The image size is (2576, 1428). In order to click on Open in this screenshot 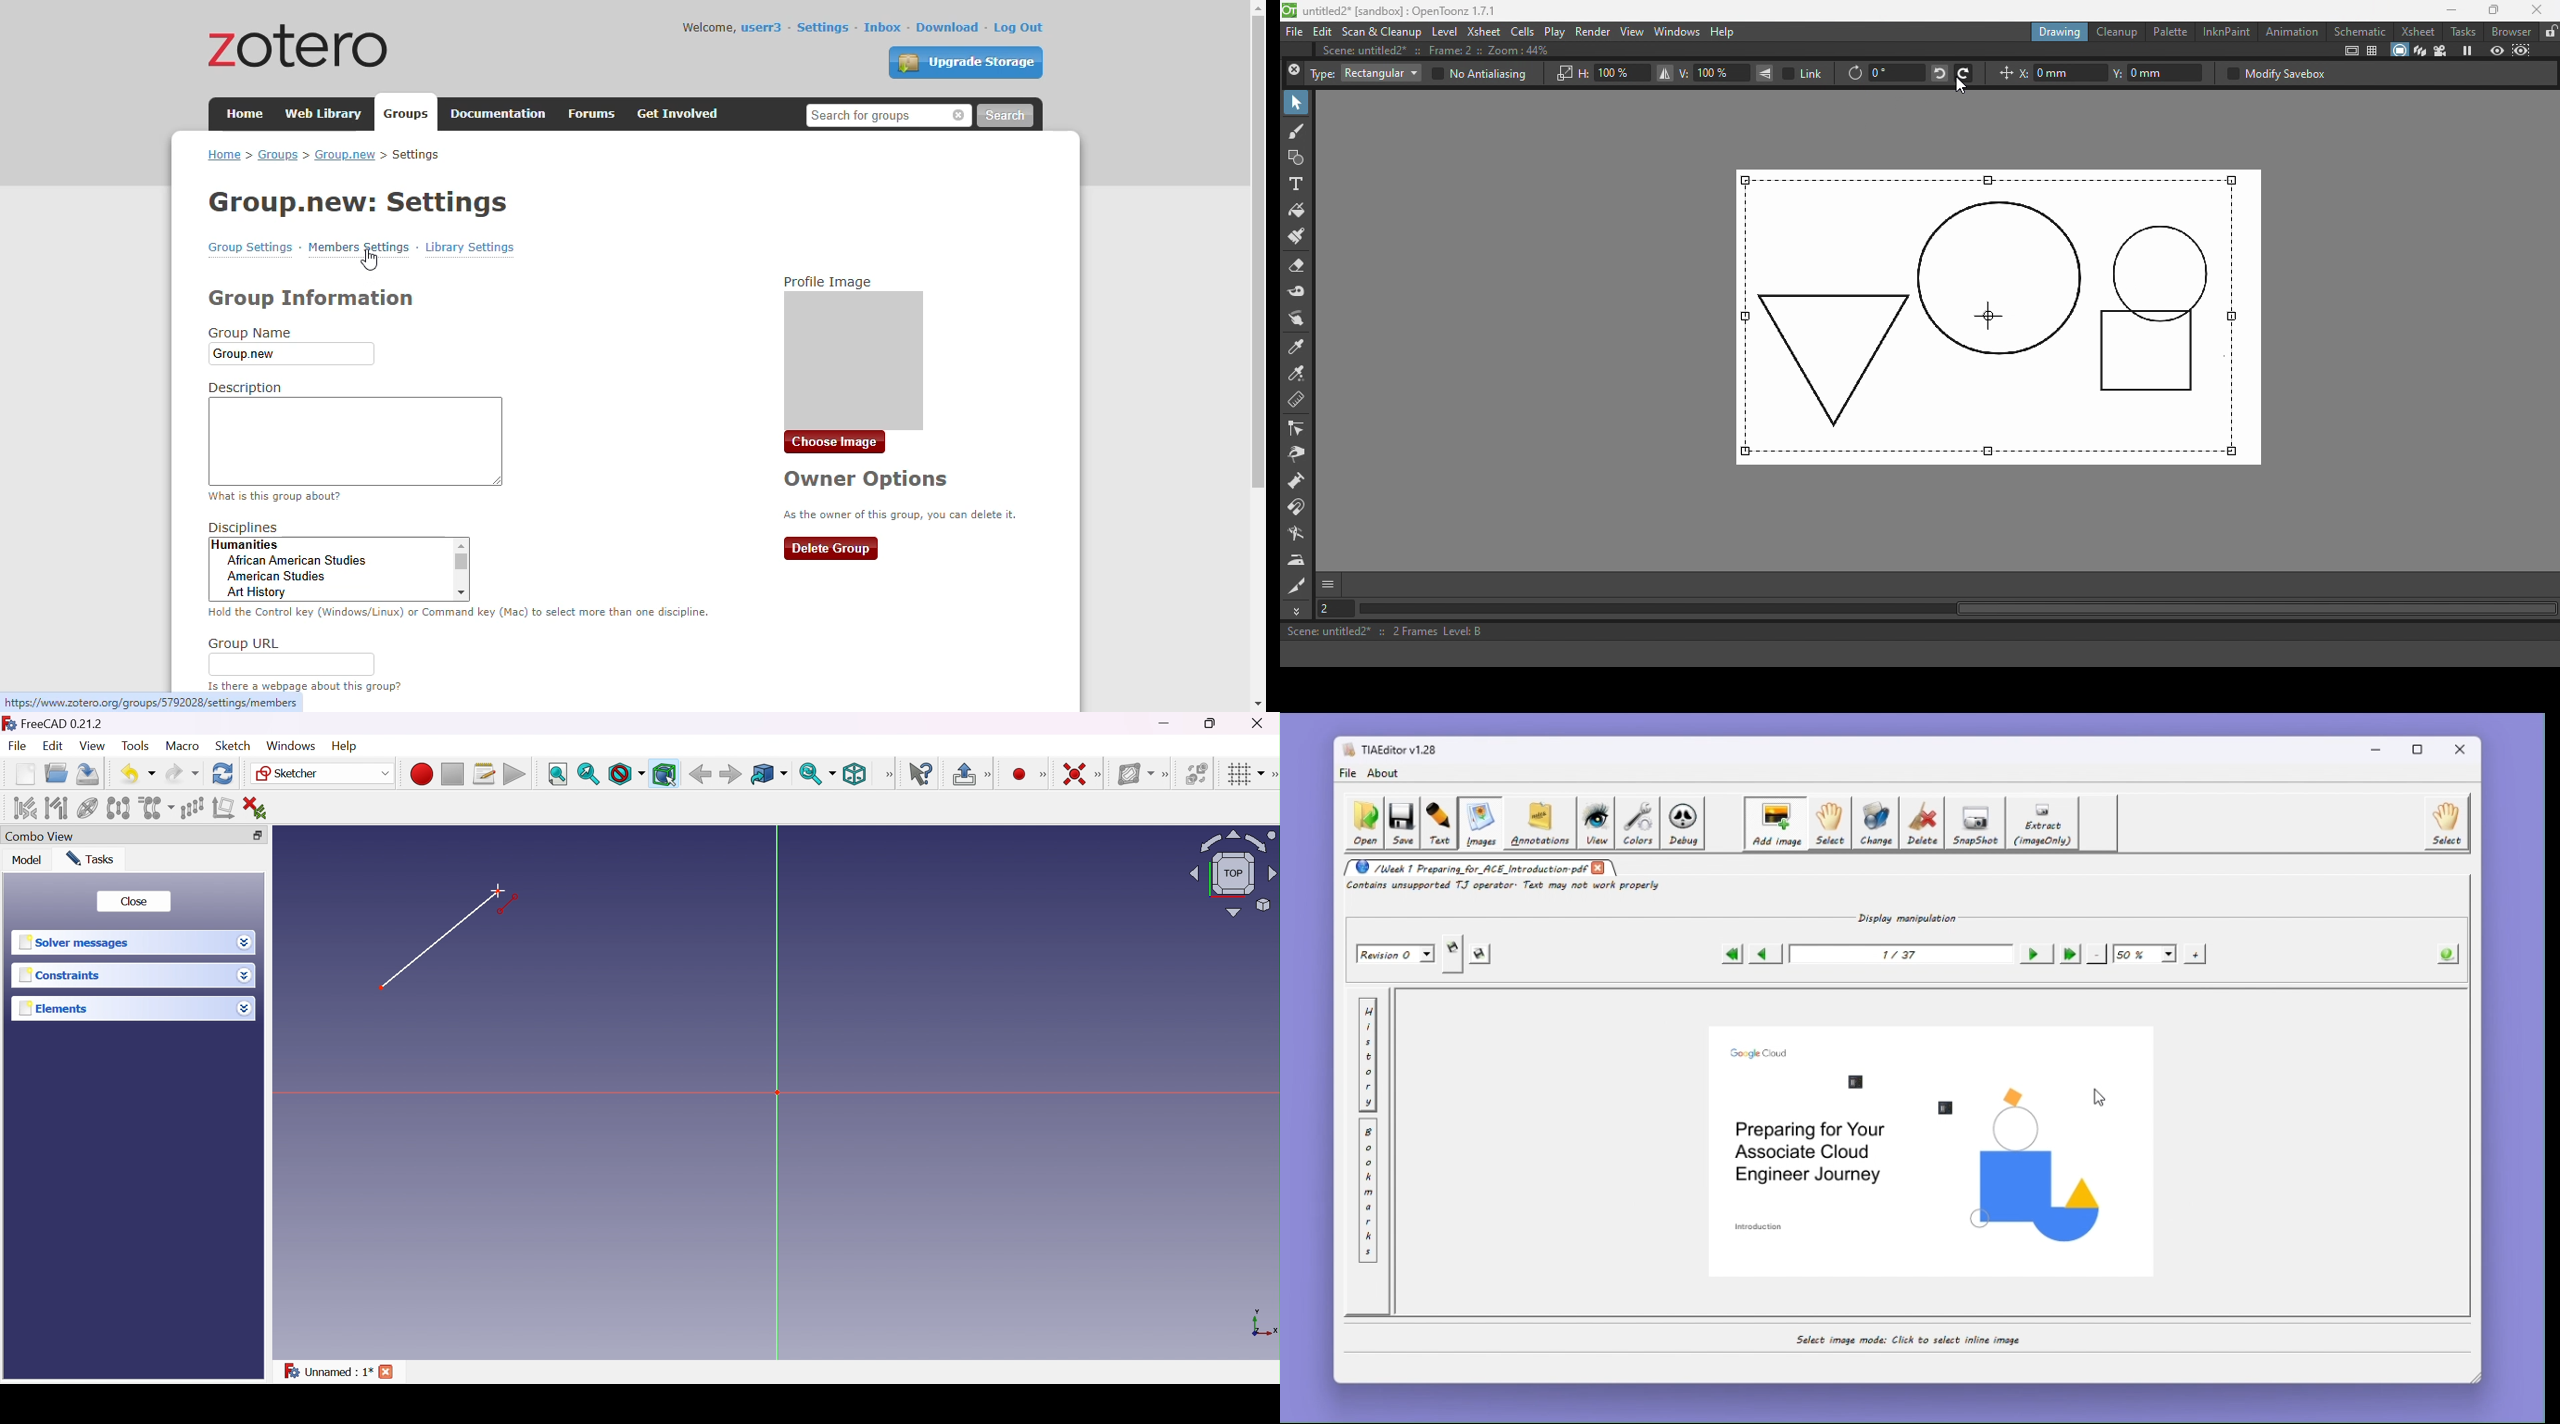, I will do `click(58, 773)`.